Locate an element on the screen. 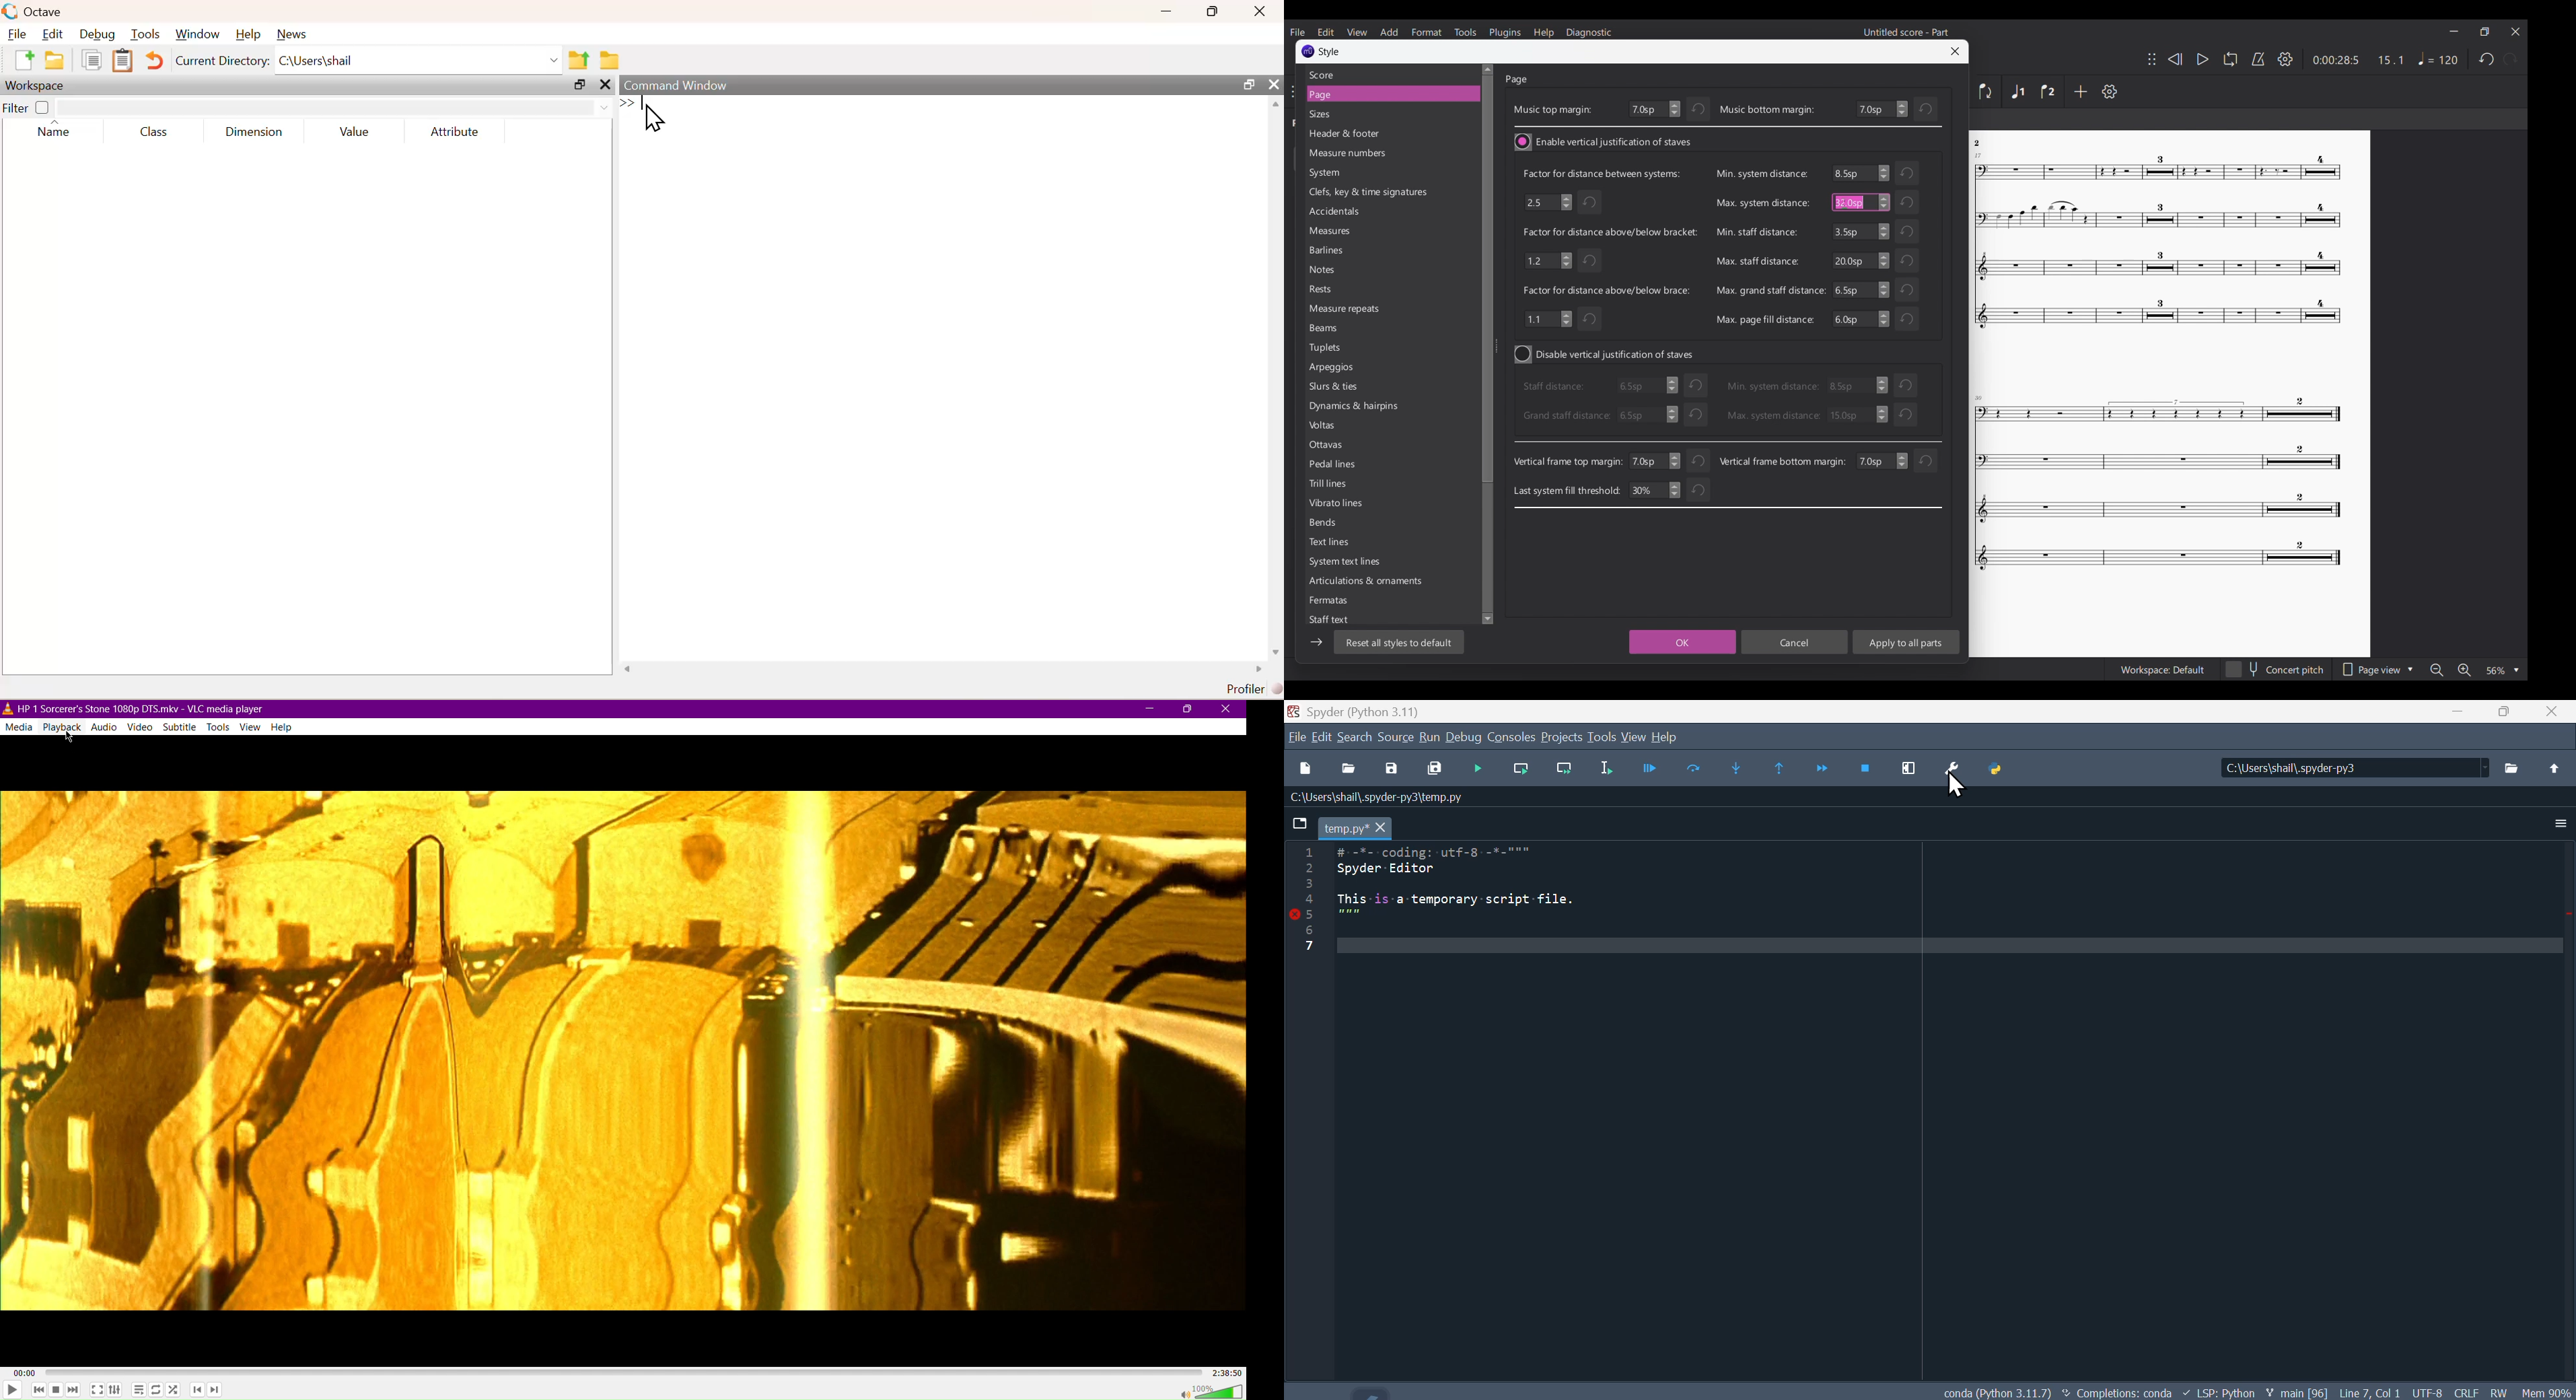 The height and width of the screenshot is (1400, 2576). Zoom options is located at coordinates (2504, 670).